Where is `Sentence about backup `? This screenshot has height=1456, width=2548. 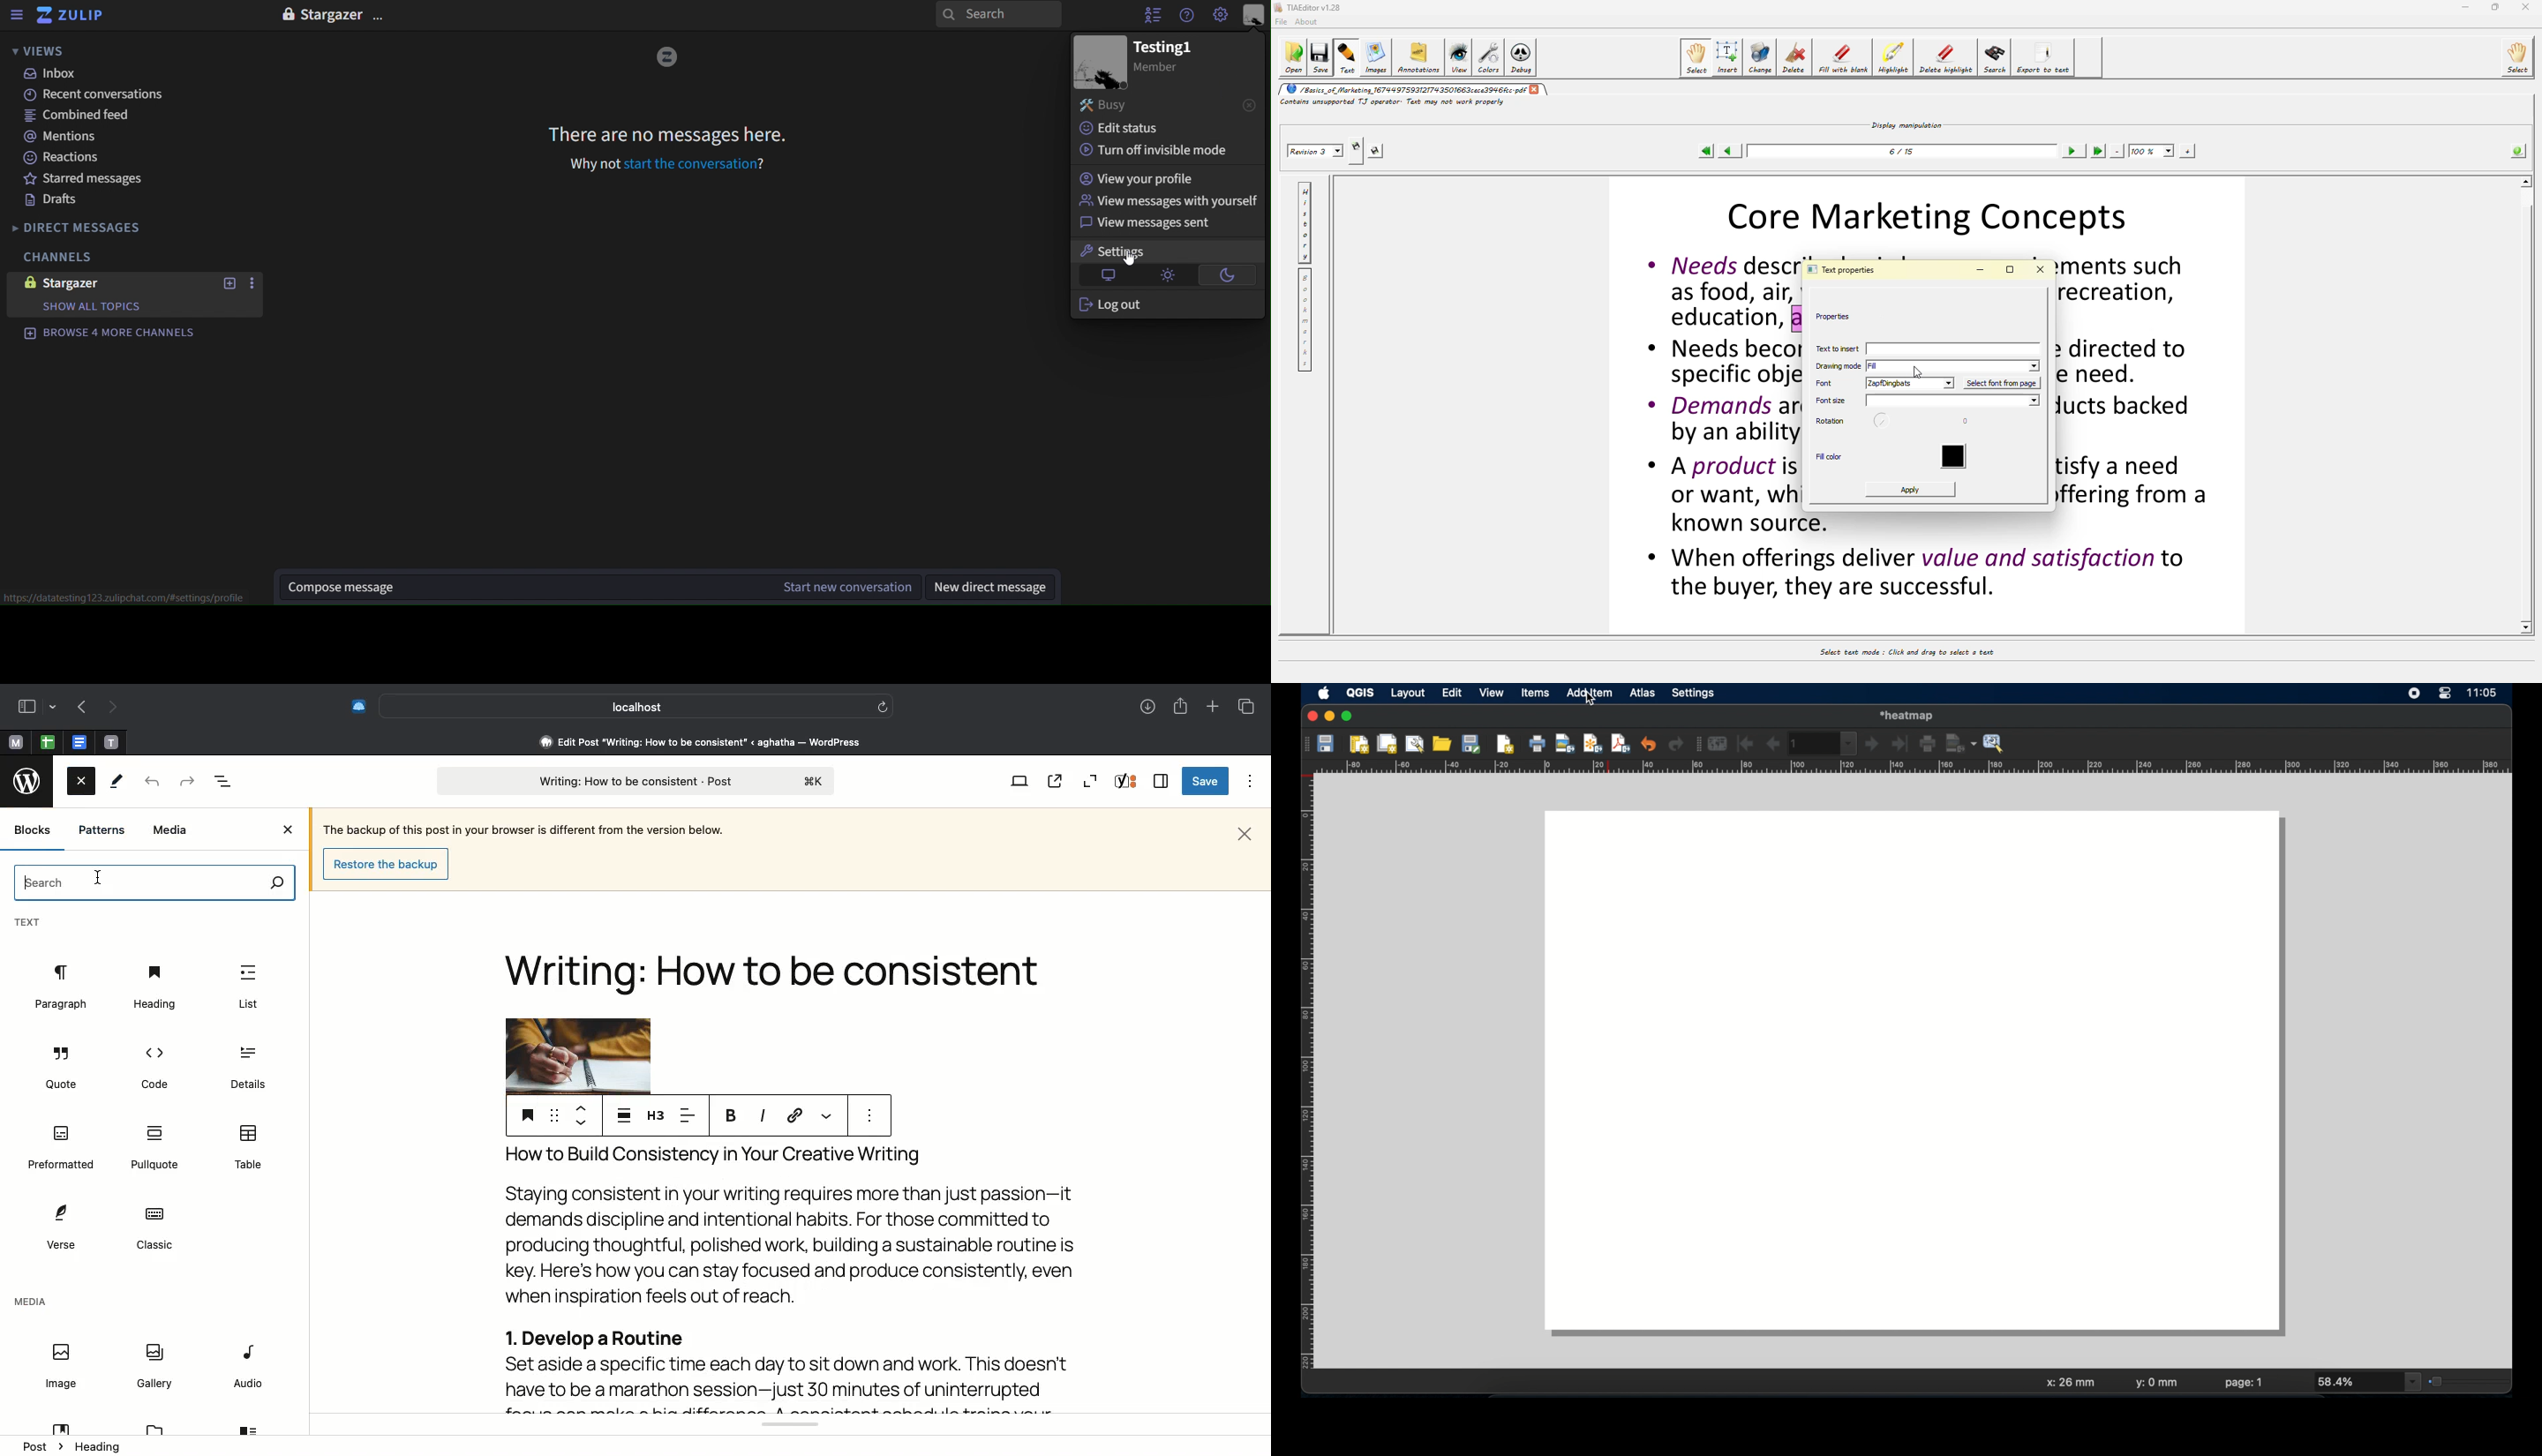 Sentence about backup  is located at coordinates (522, 828).